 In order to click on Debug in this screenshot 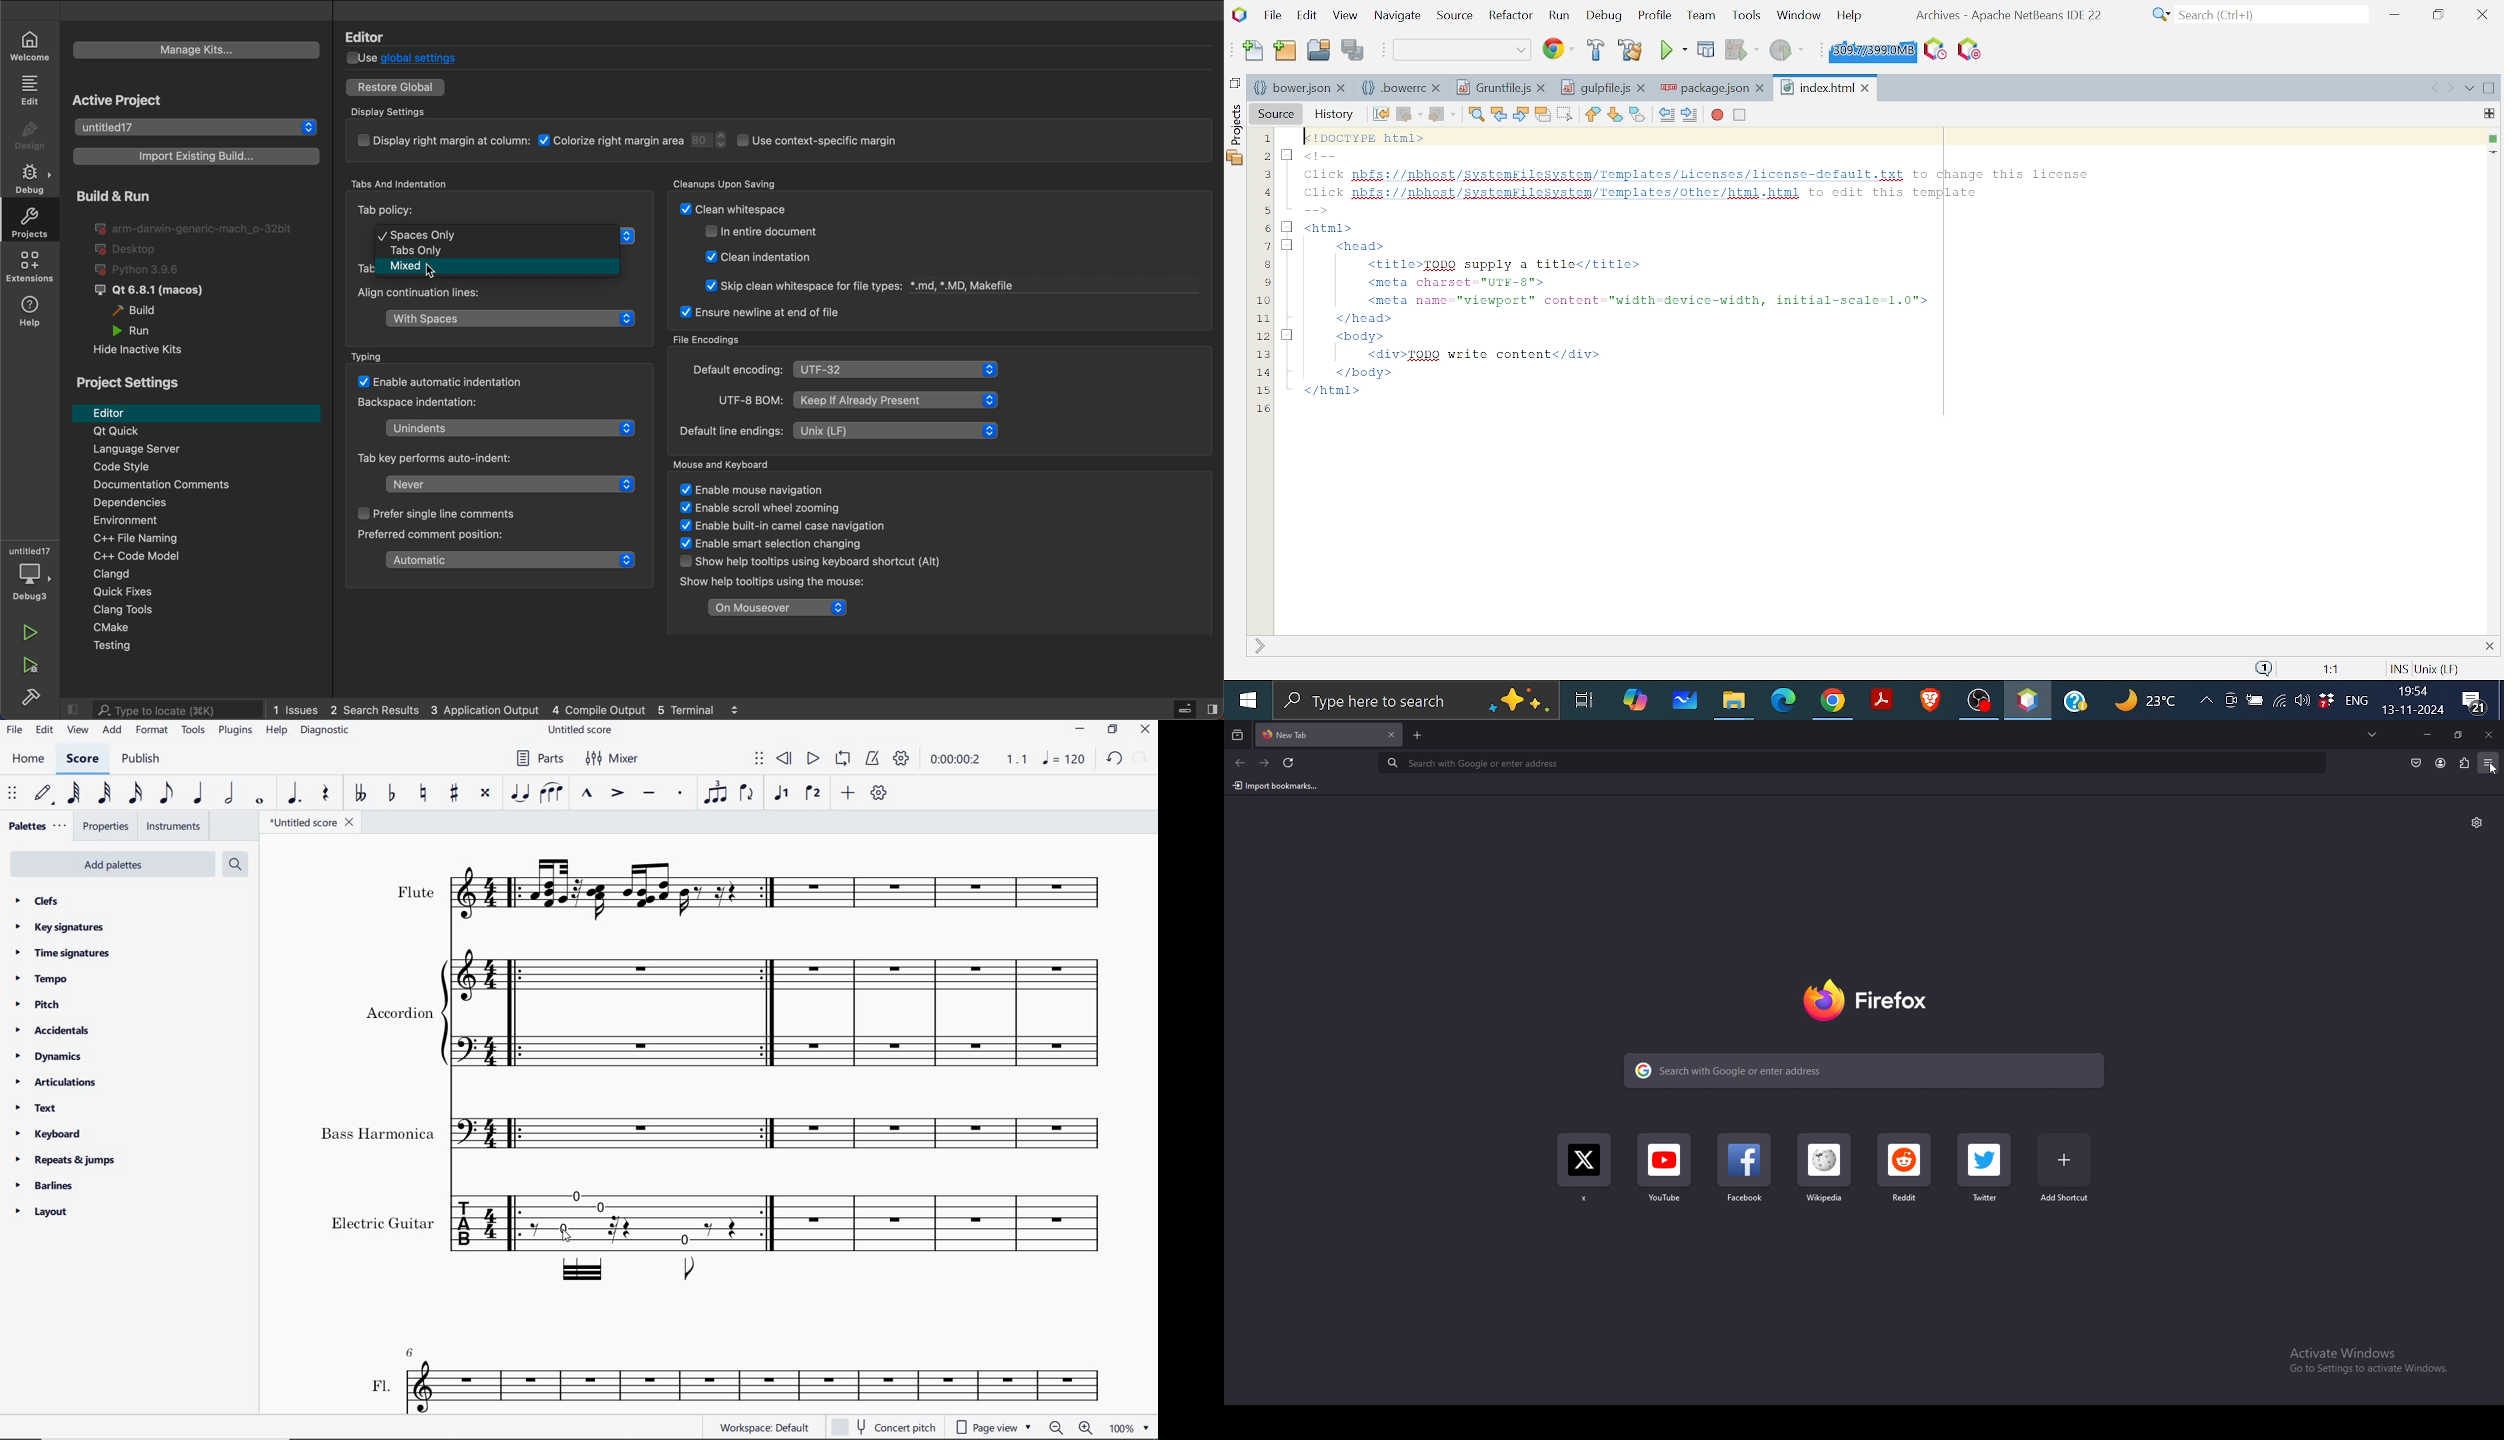, I will do `click(1605, 16)`.